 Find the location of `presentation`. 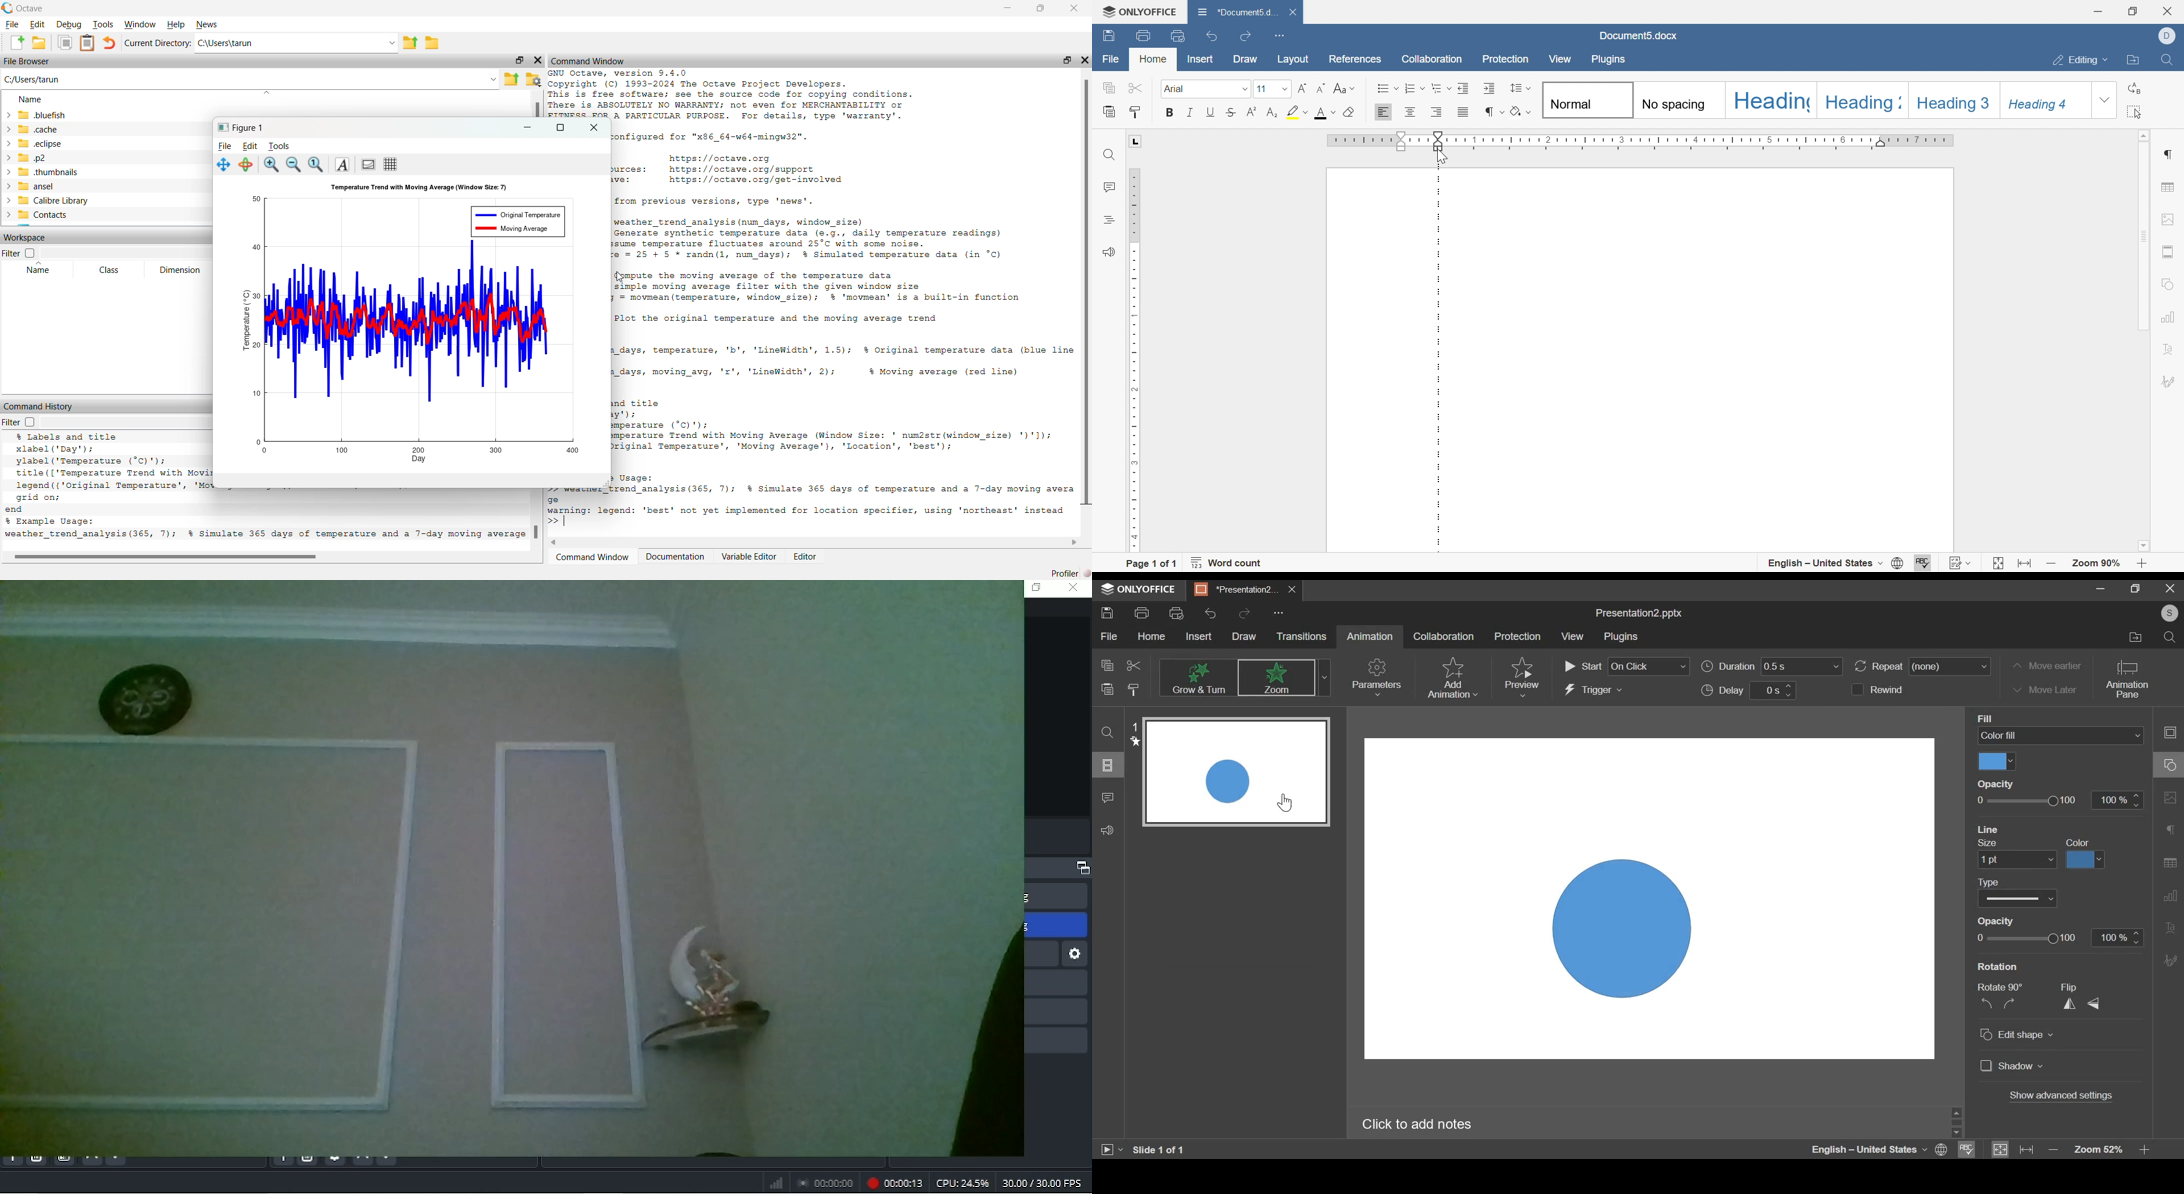

presentation is located at coordinates (1244, 591).